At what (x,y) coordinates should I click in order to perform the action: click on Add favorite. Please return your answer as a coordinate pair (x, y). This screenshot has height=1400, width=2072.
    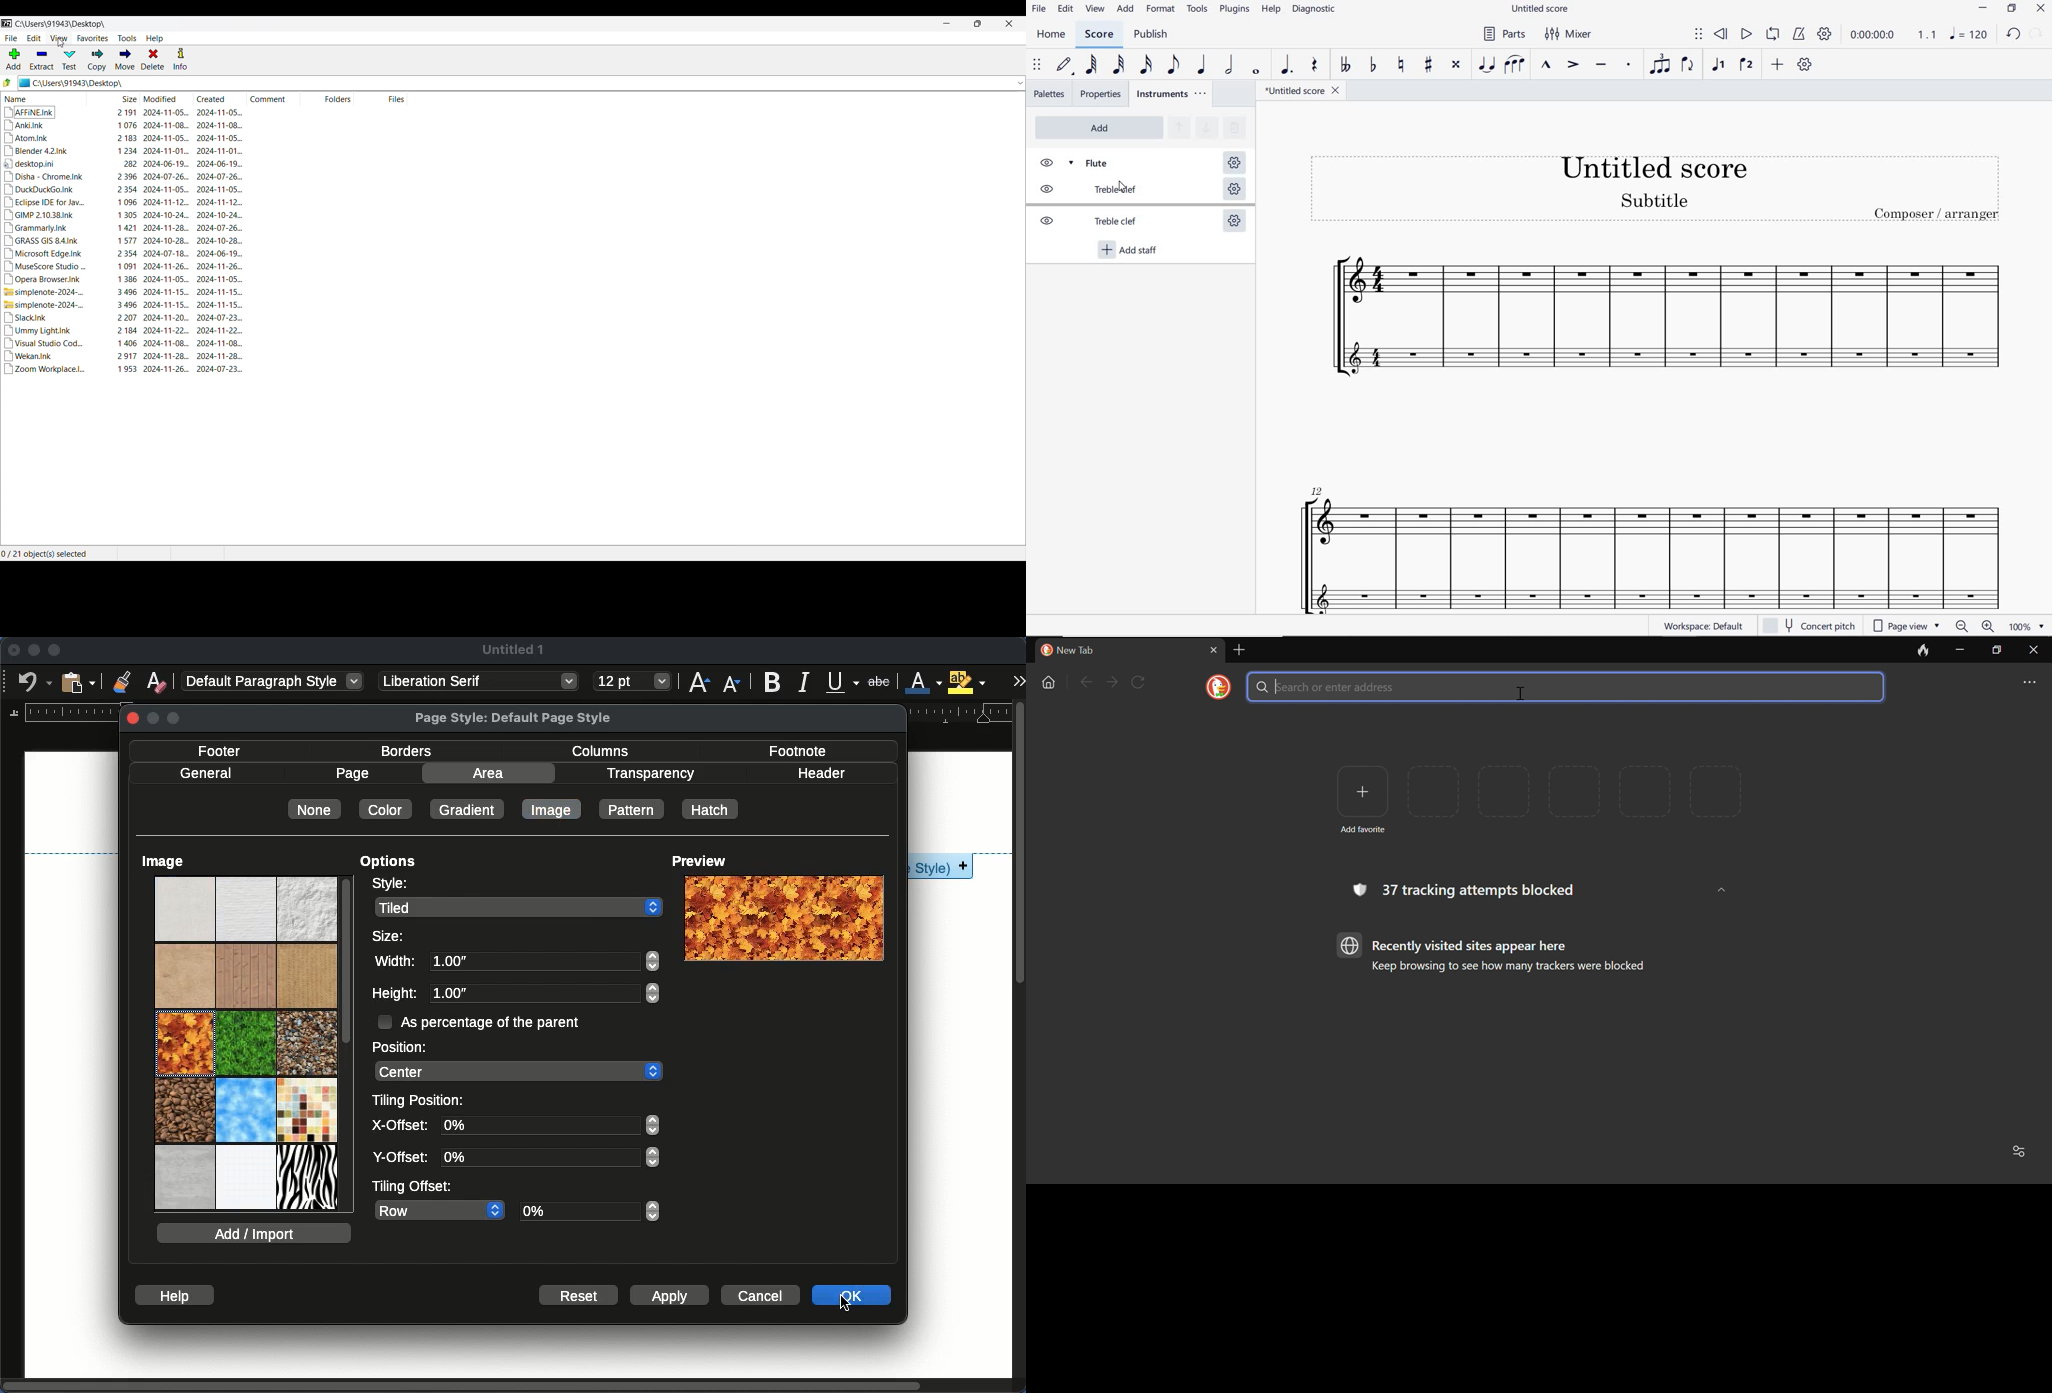
    Looking at the image, I should click on (1362, 798).